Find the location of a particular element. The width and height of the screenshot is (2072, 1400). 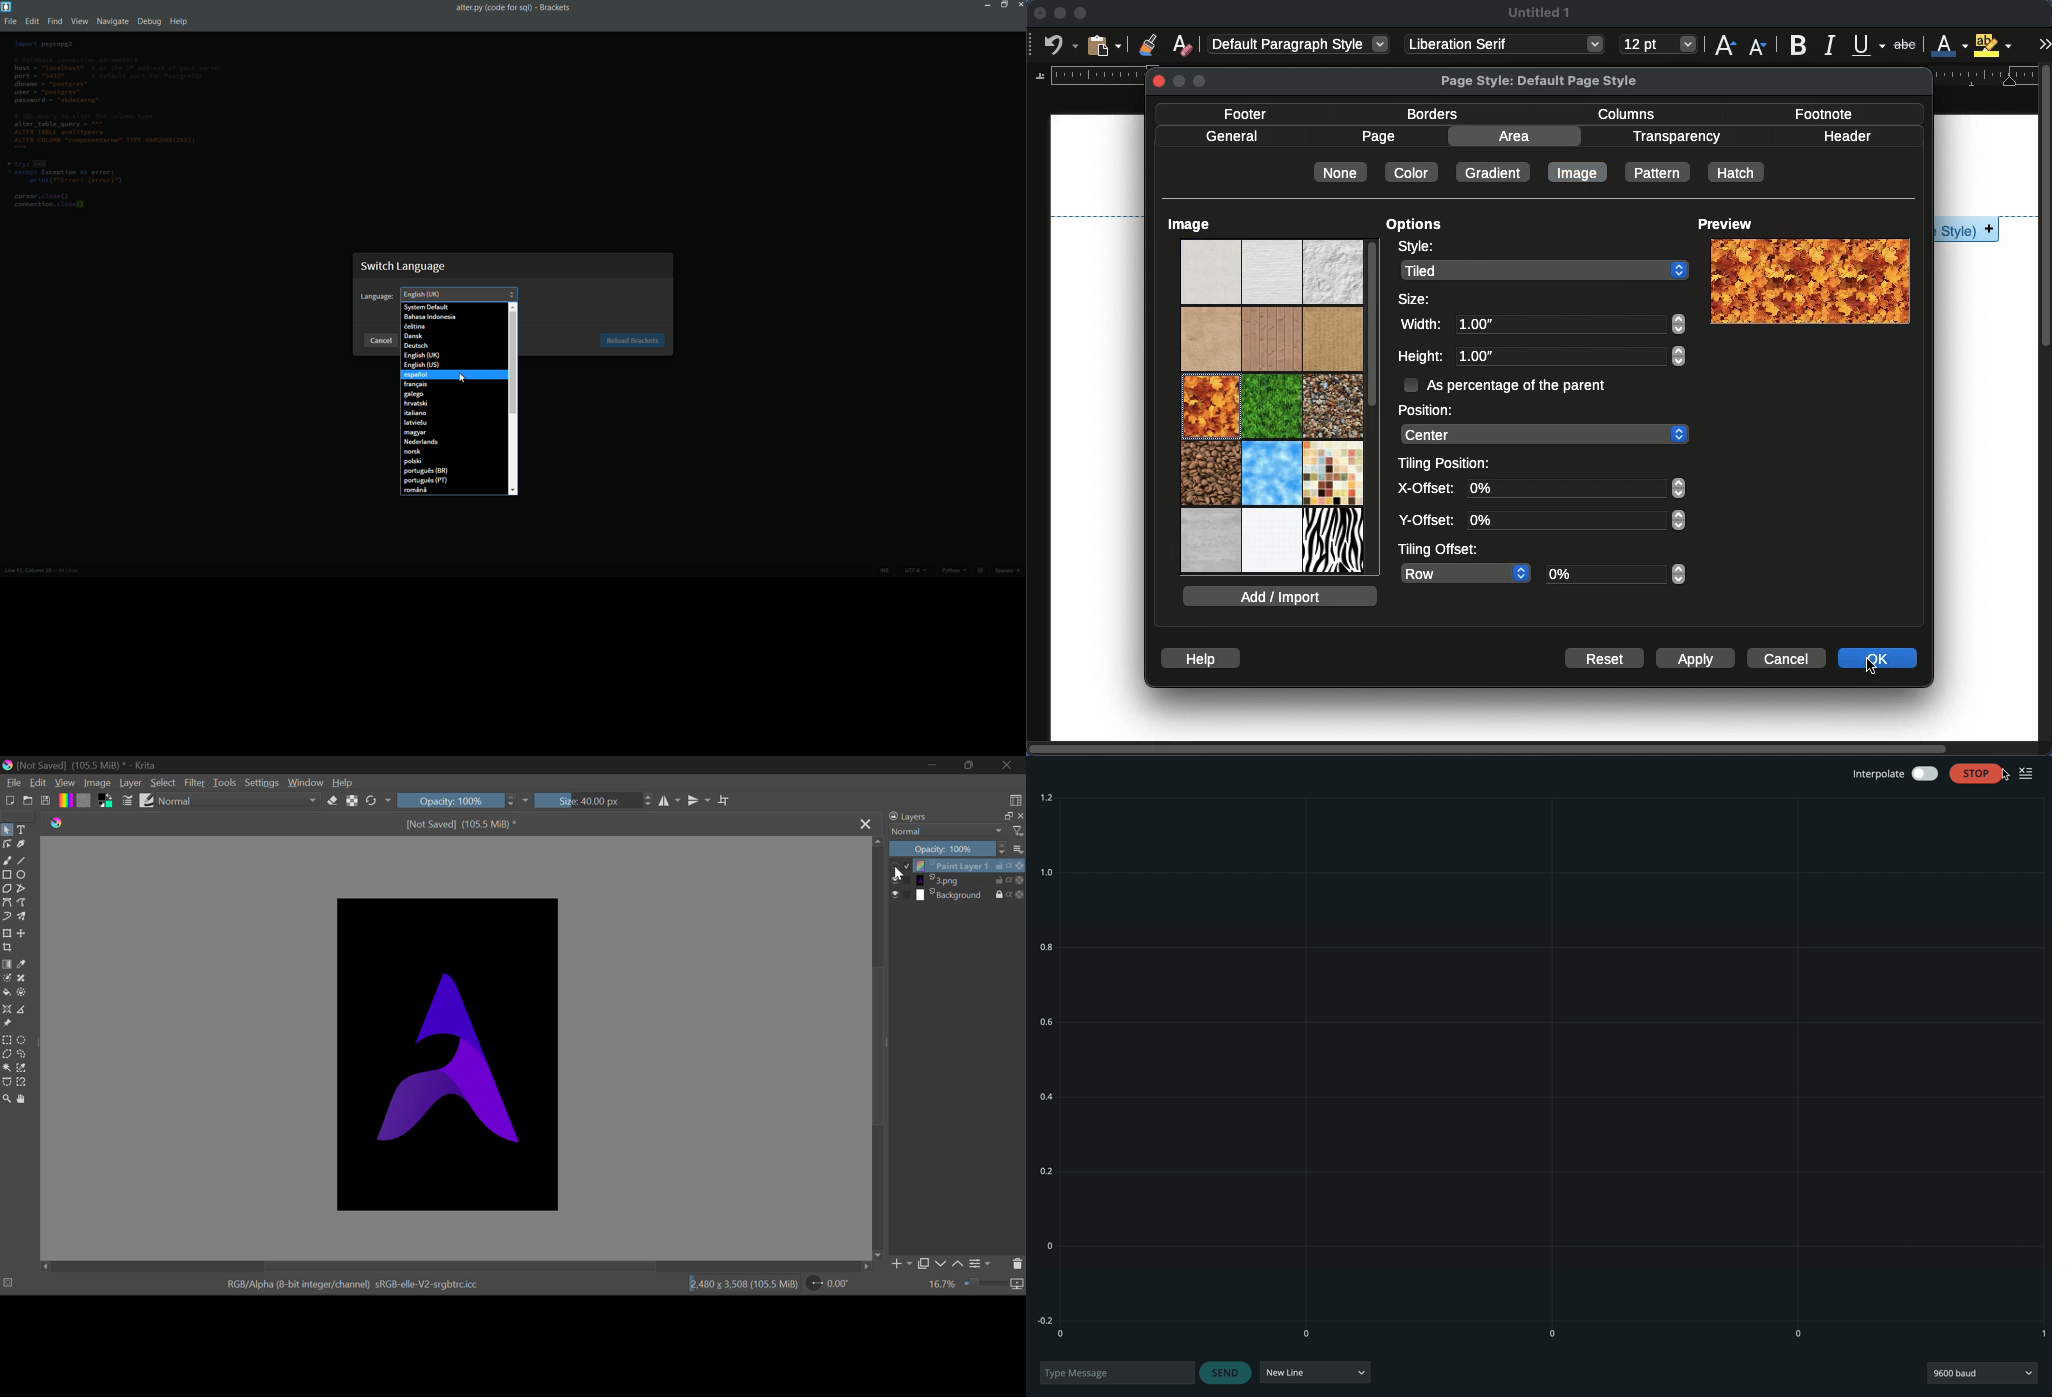

Fill is located at coordinates (7, 993).